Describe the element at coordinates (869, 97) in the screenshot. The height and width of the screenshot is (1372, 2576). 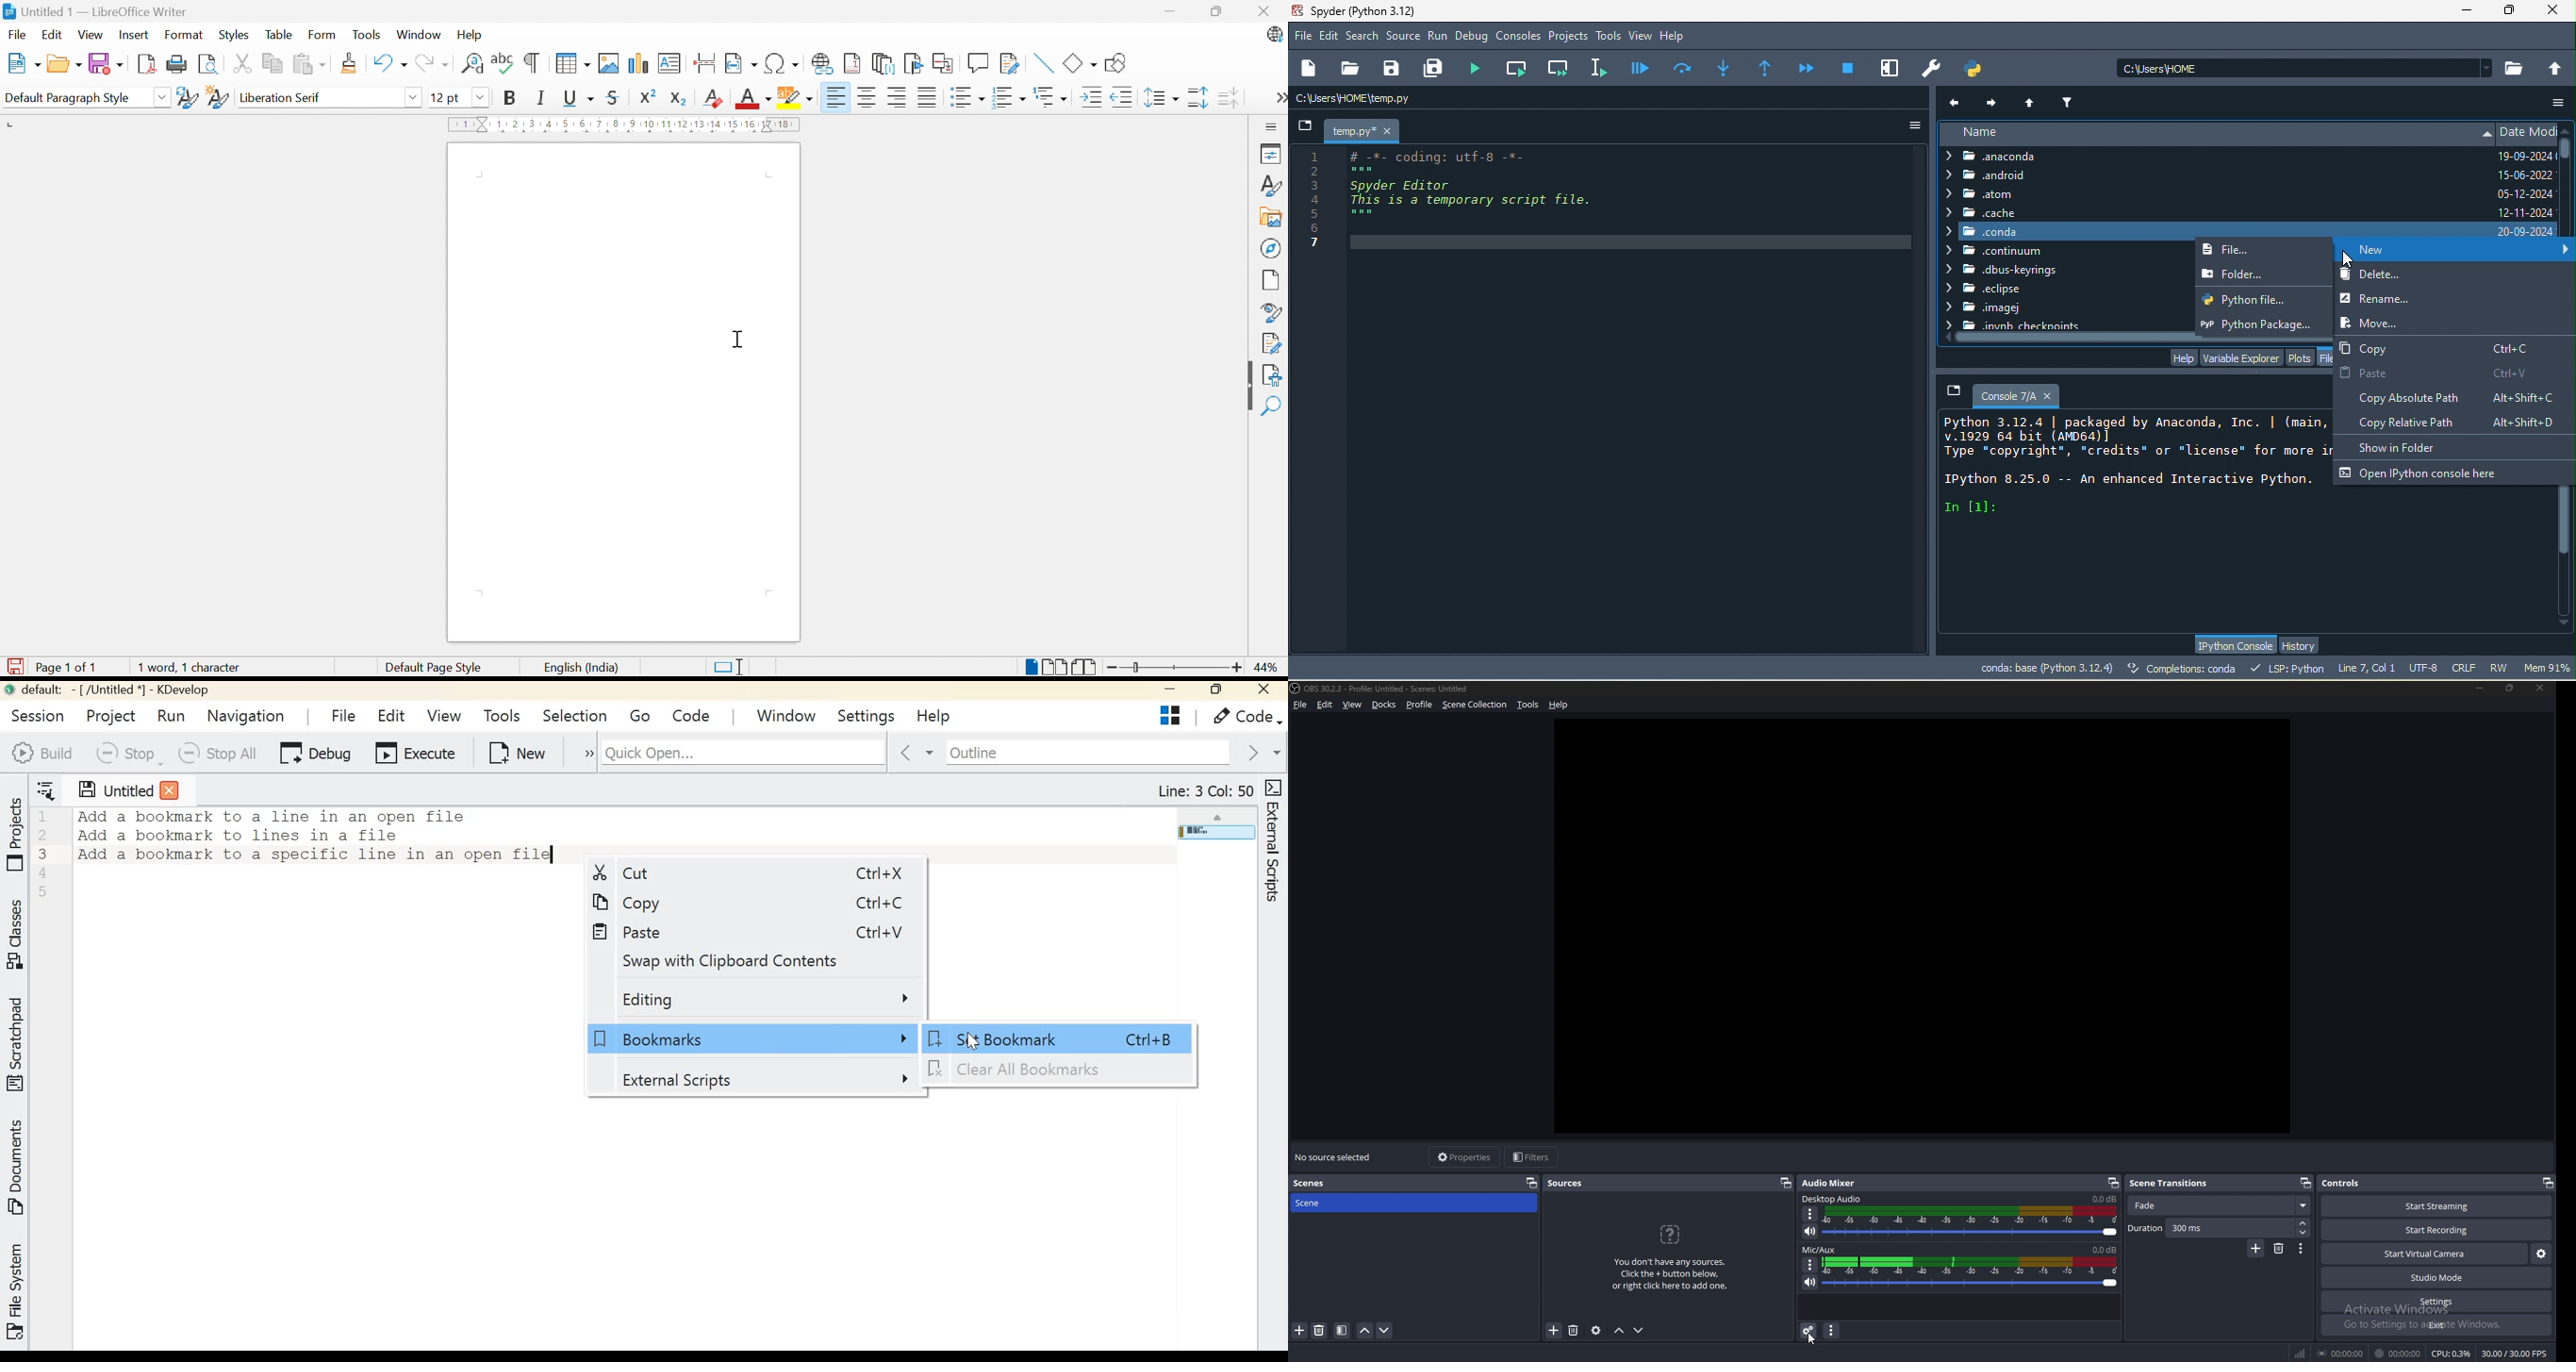
I see `Align center` at that location.